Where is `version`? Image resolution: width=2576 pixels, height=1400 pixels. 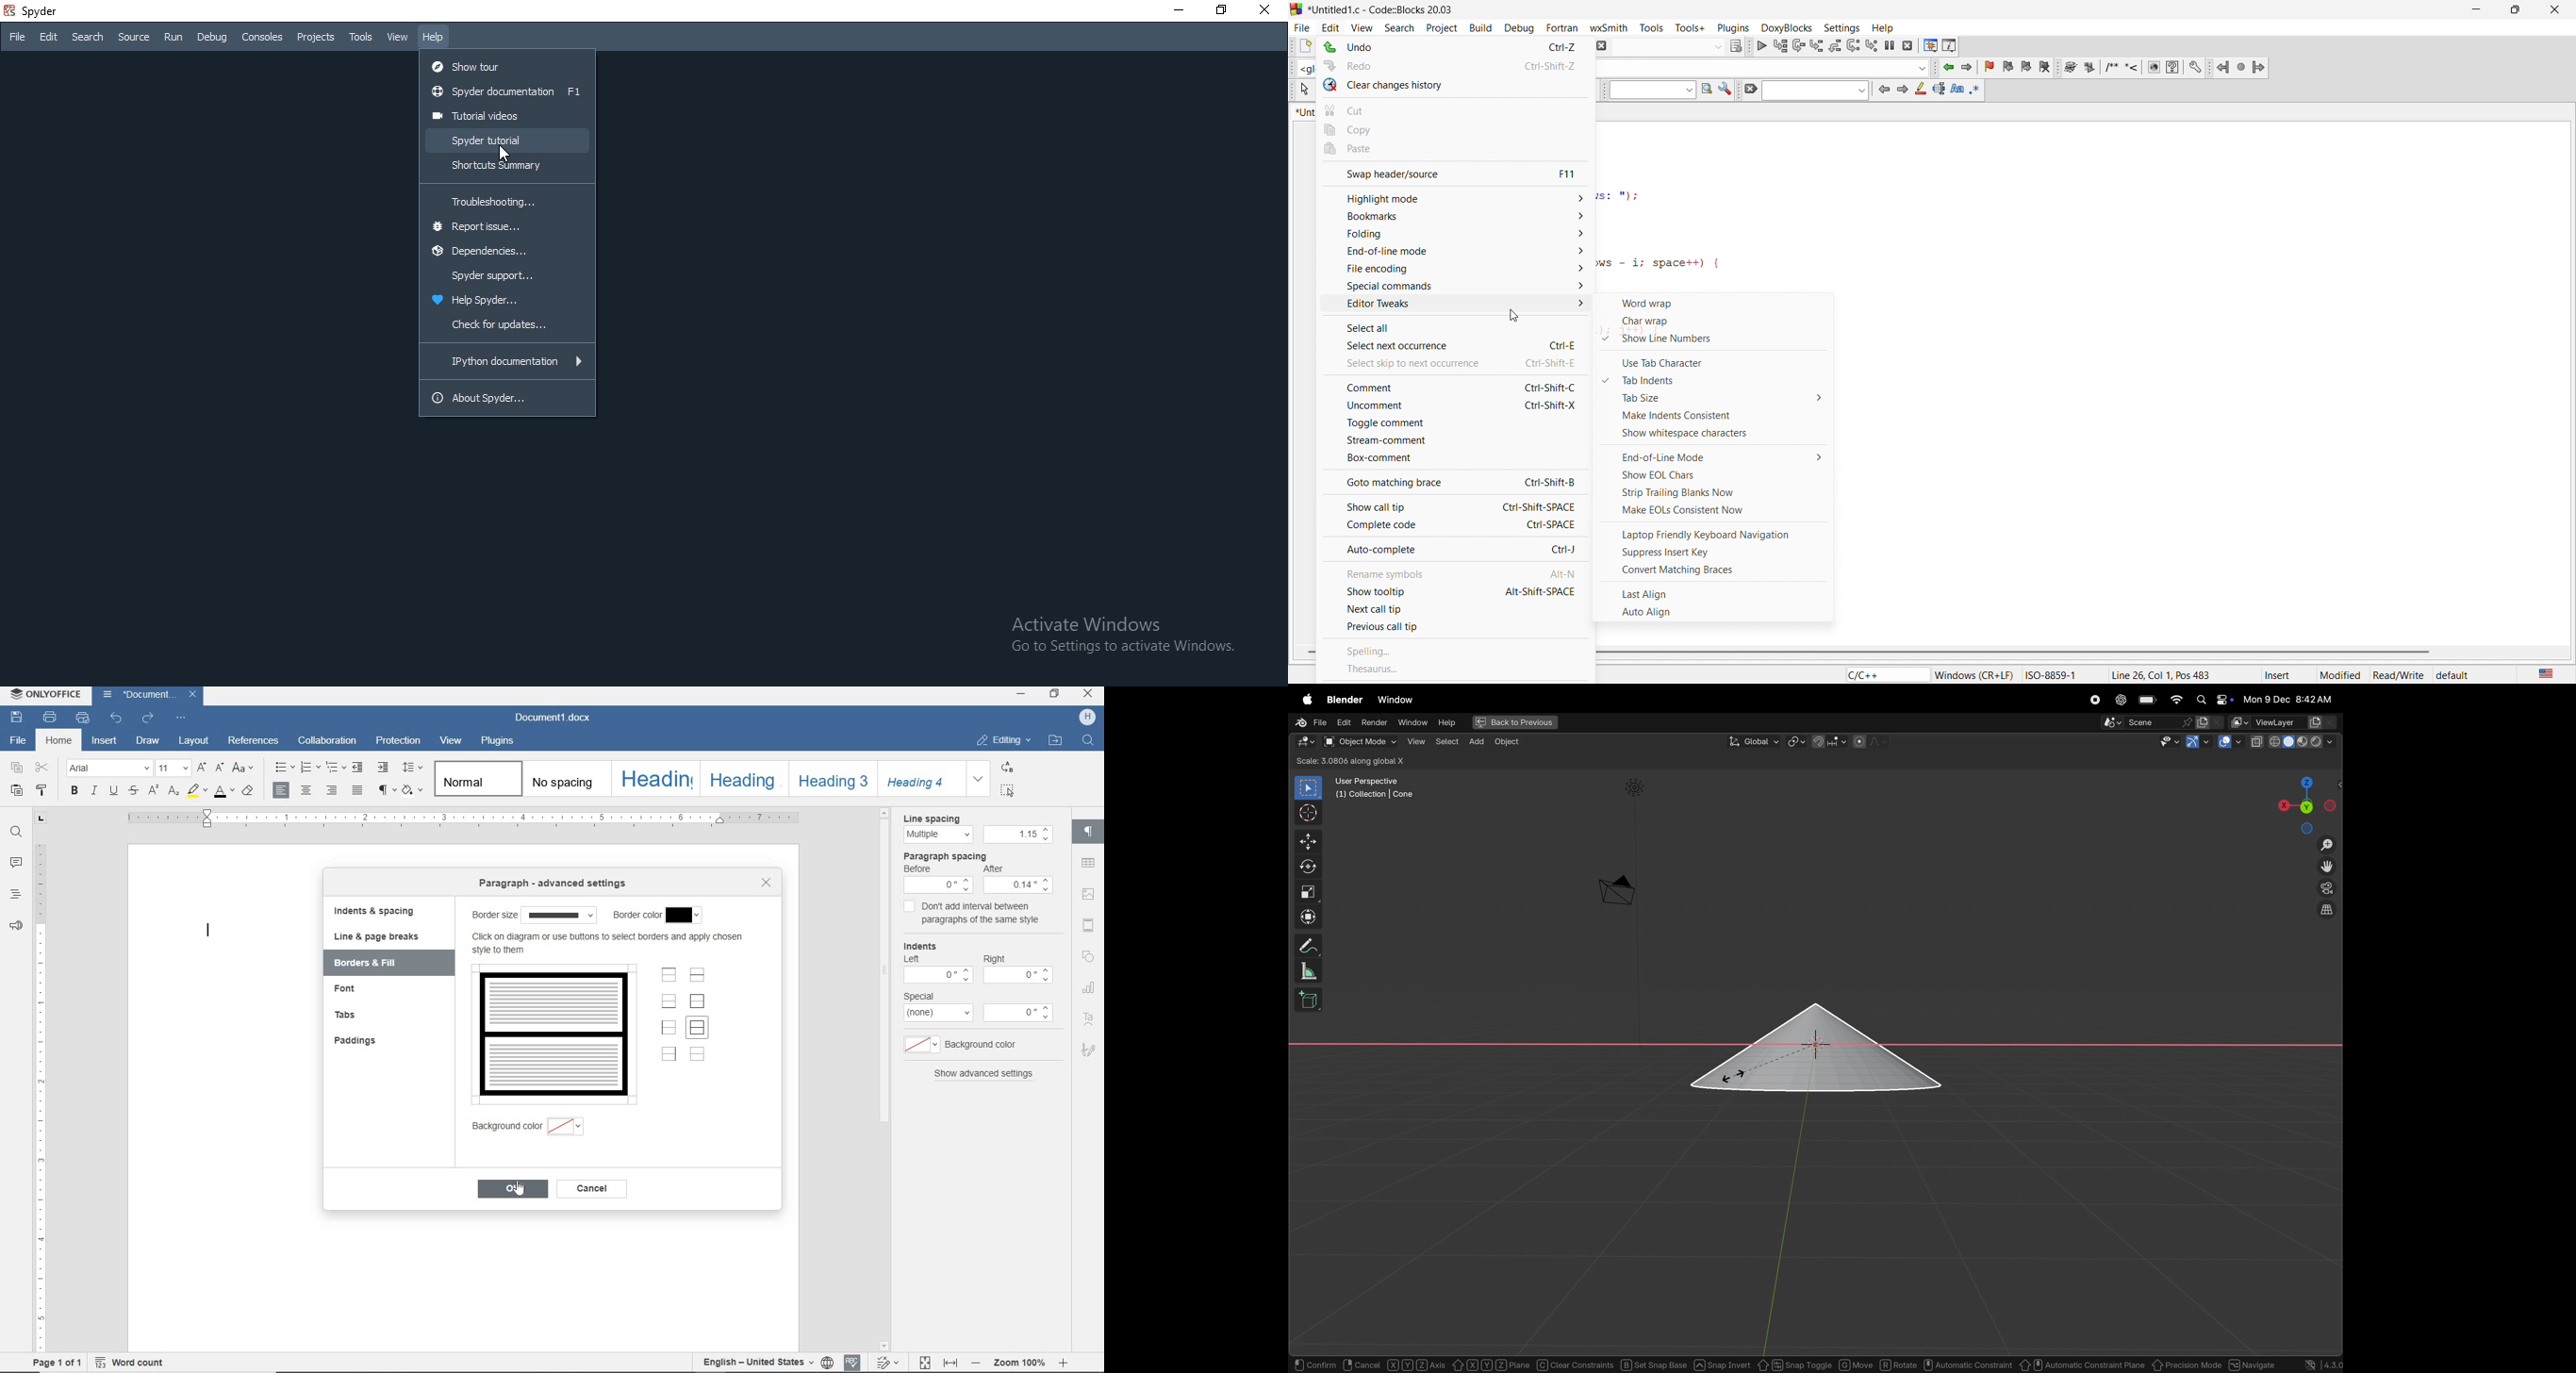 version is located at coordinates (2315, 1364).